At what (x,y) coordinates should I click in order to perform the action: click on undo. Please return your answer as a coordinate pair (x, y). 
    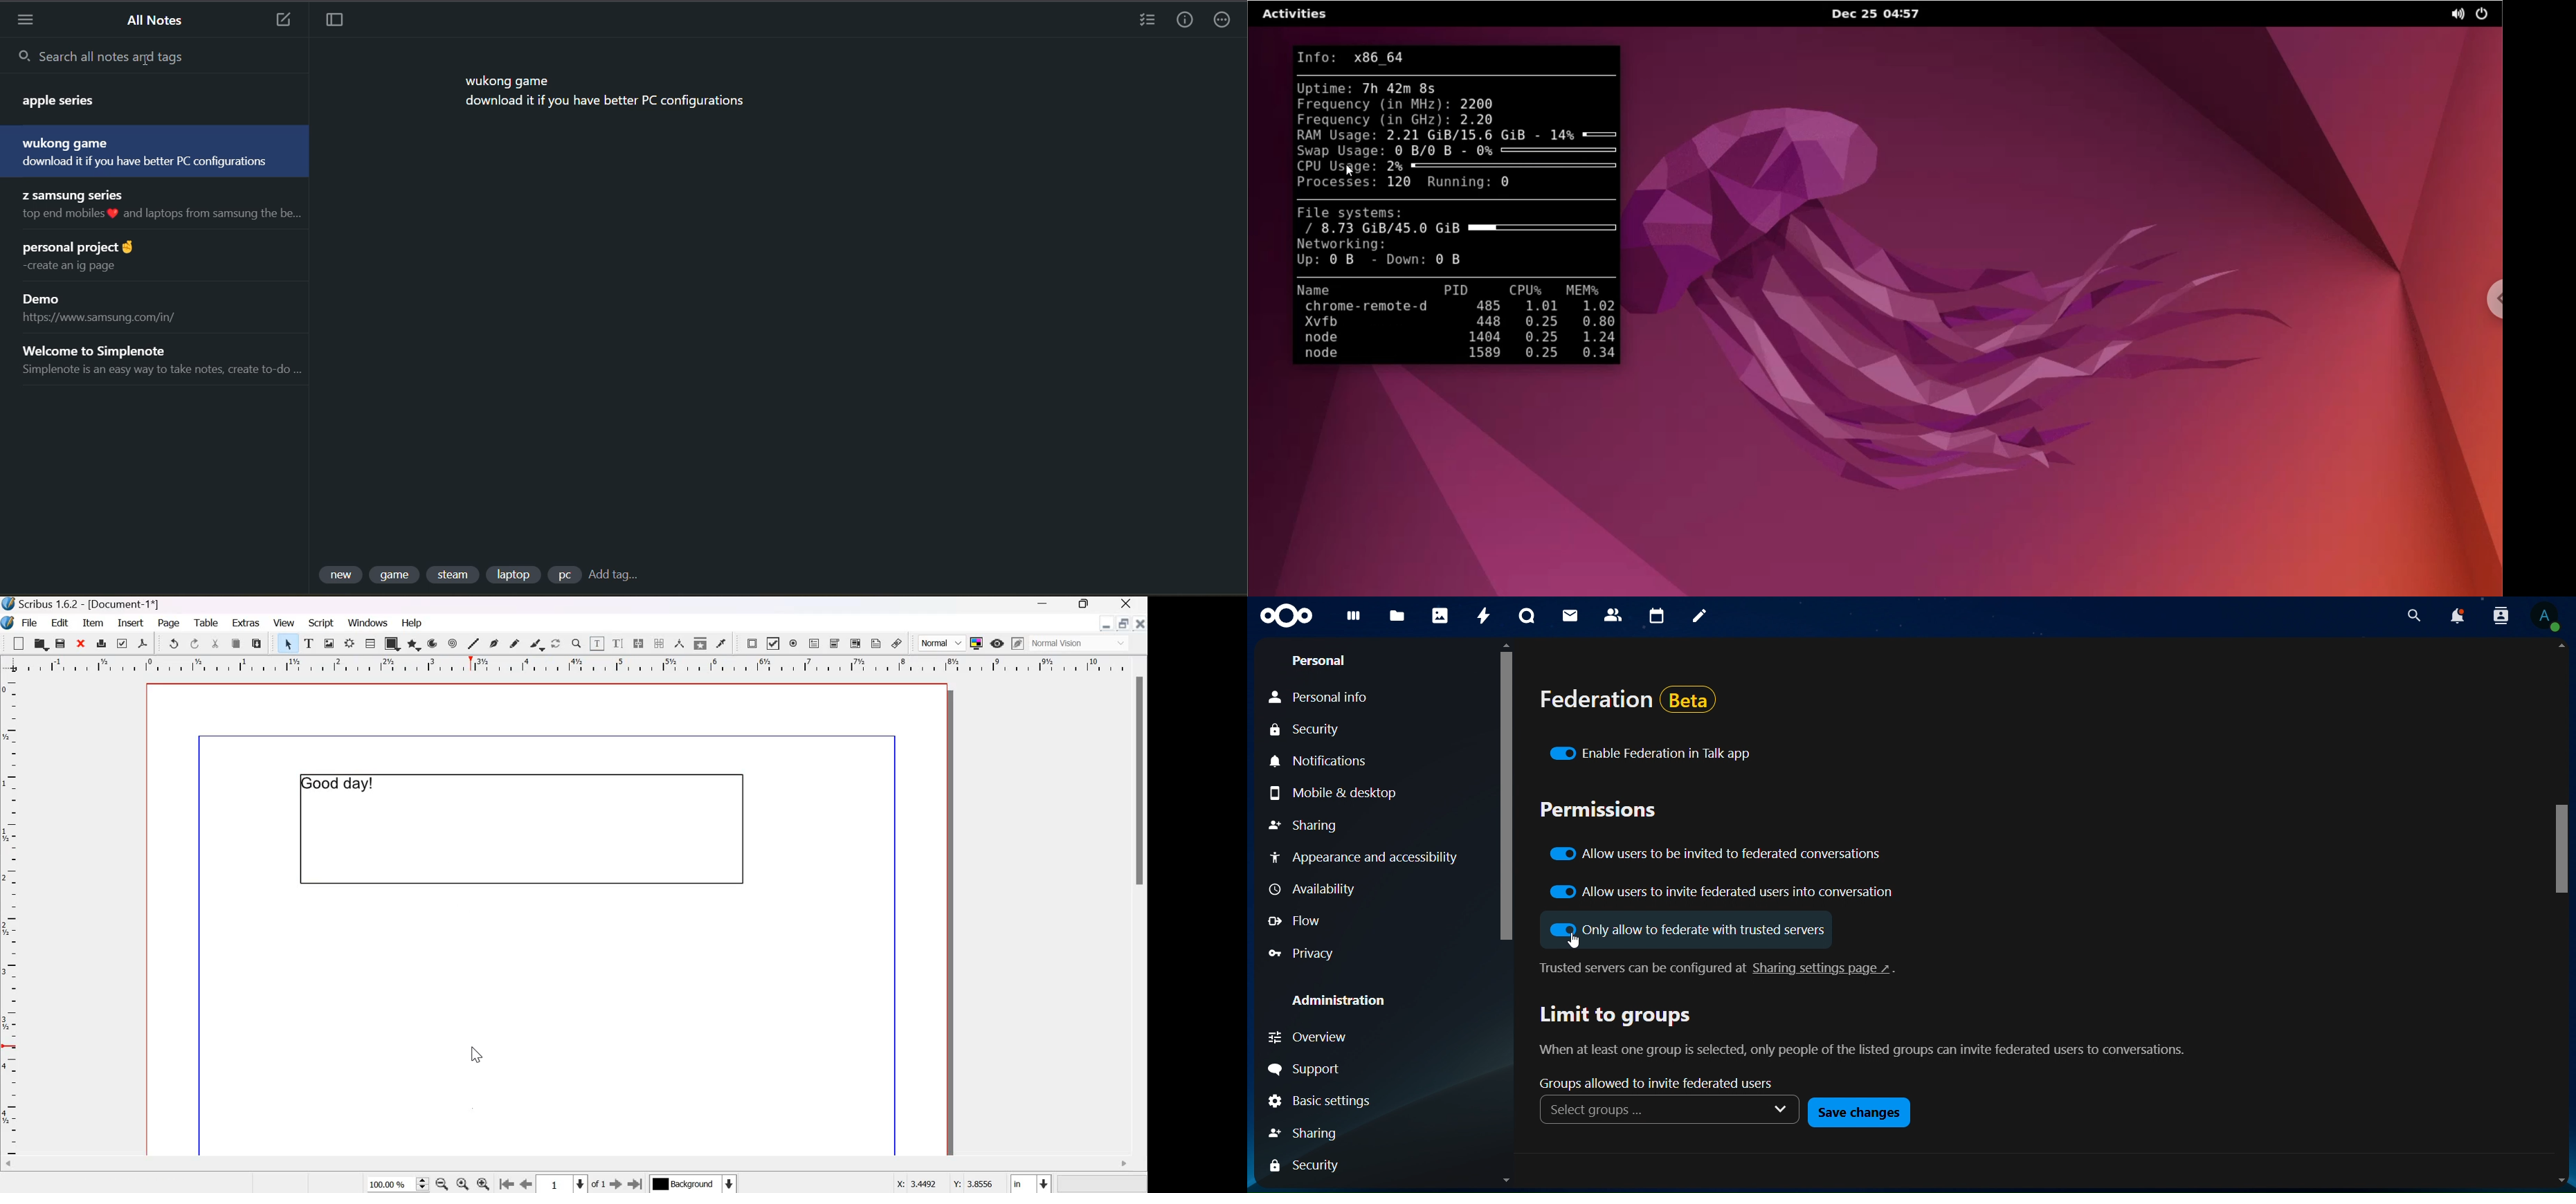
    Looking at the image, I should click on (173, 643).